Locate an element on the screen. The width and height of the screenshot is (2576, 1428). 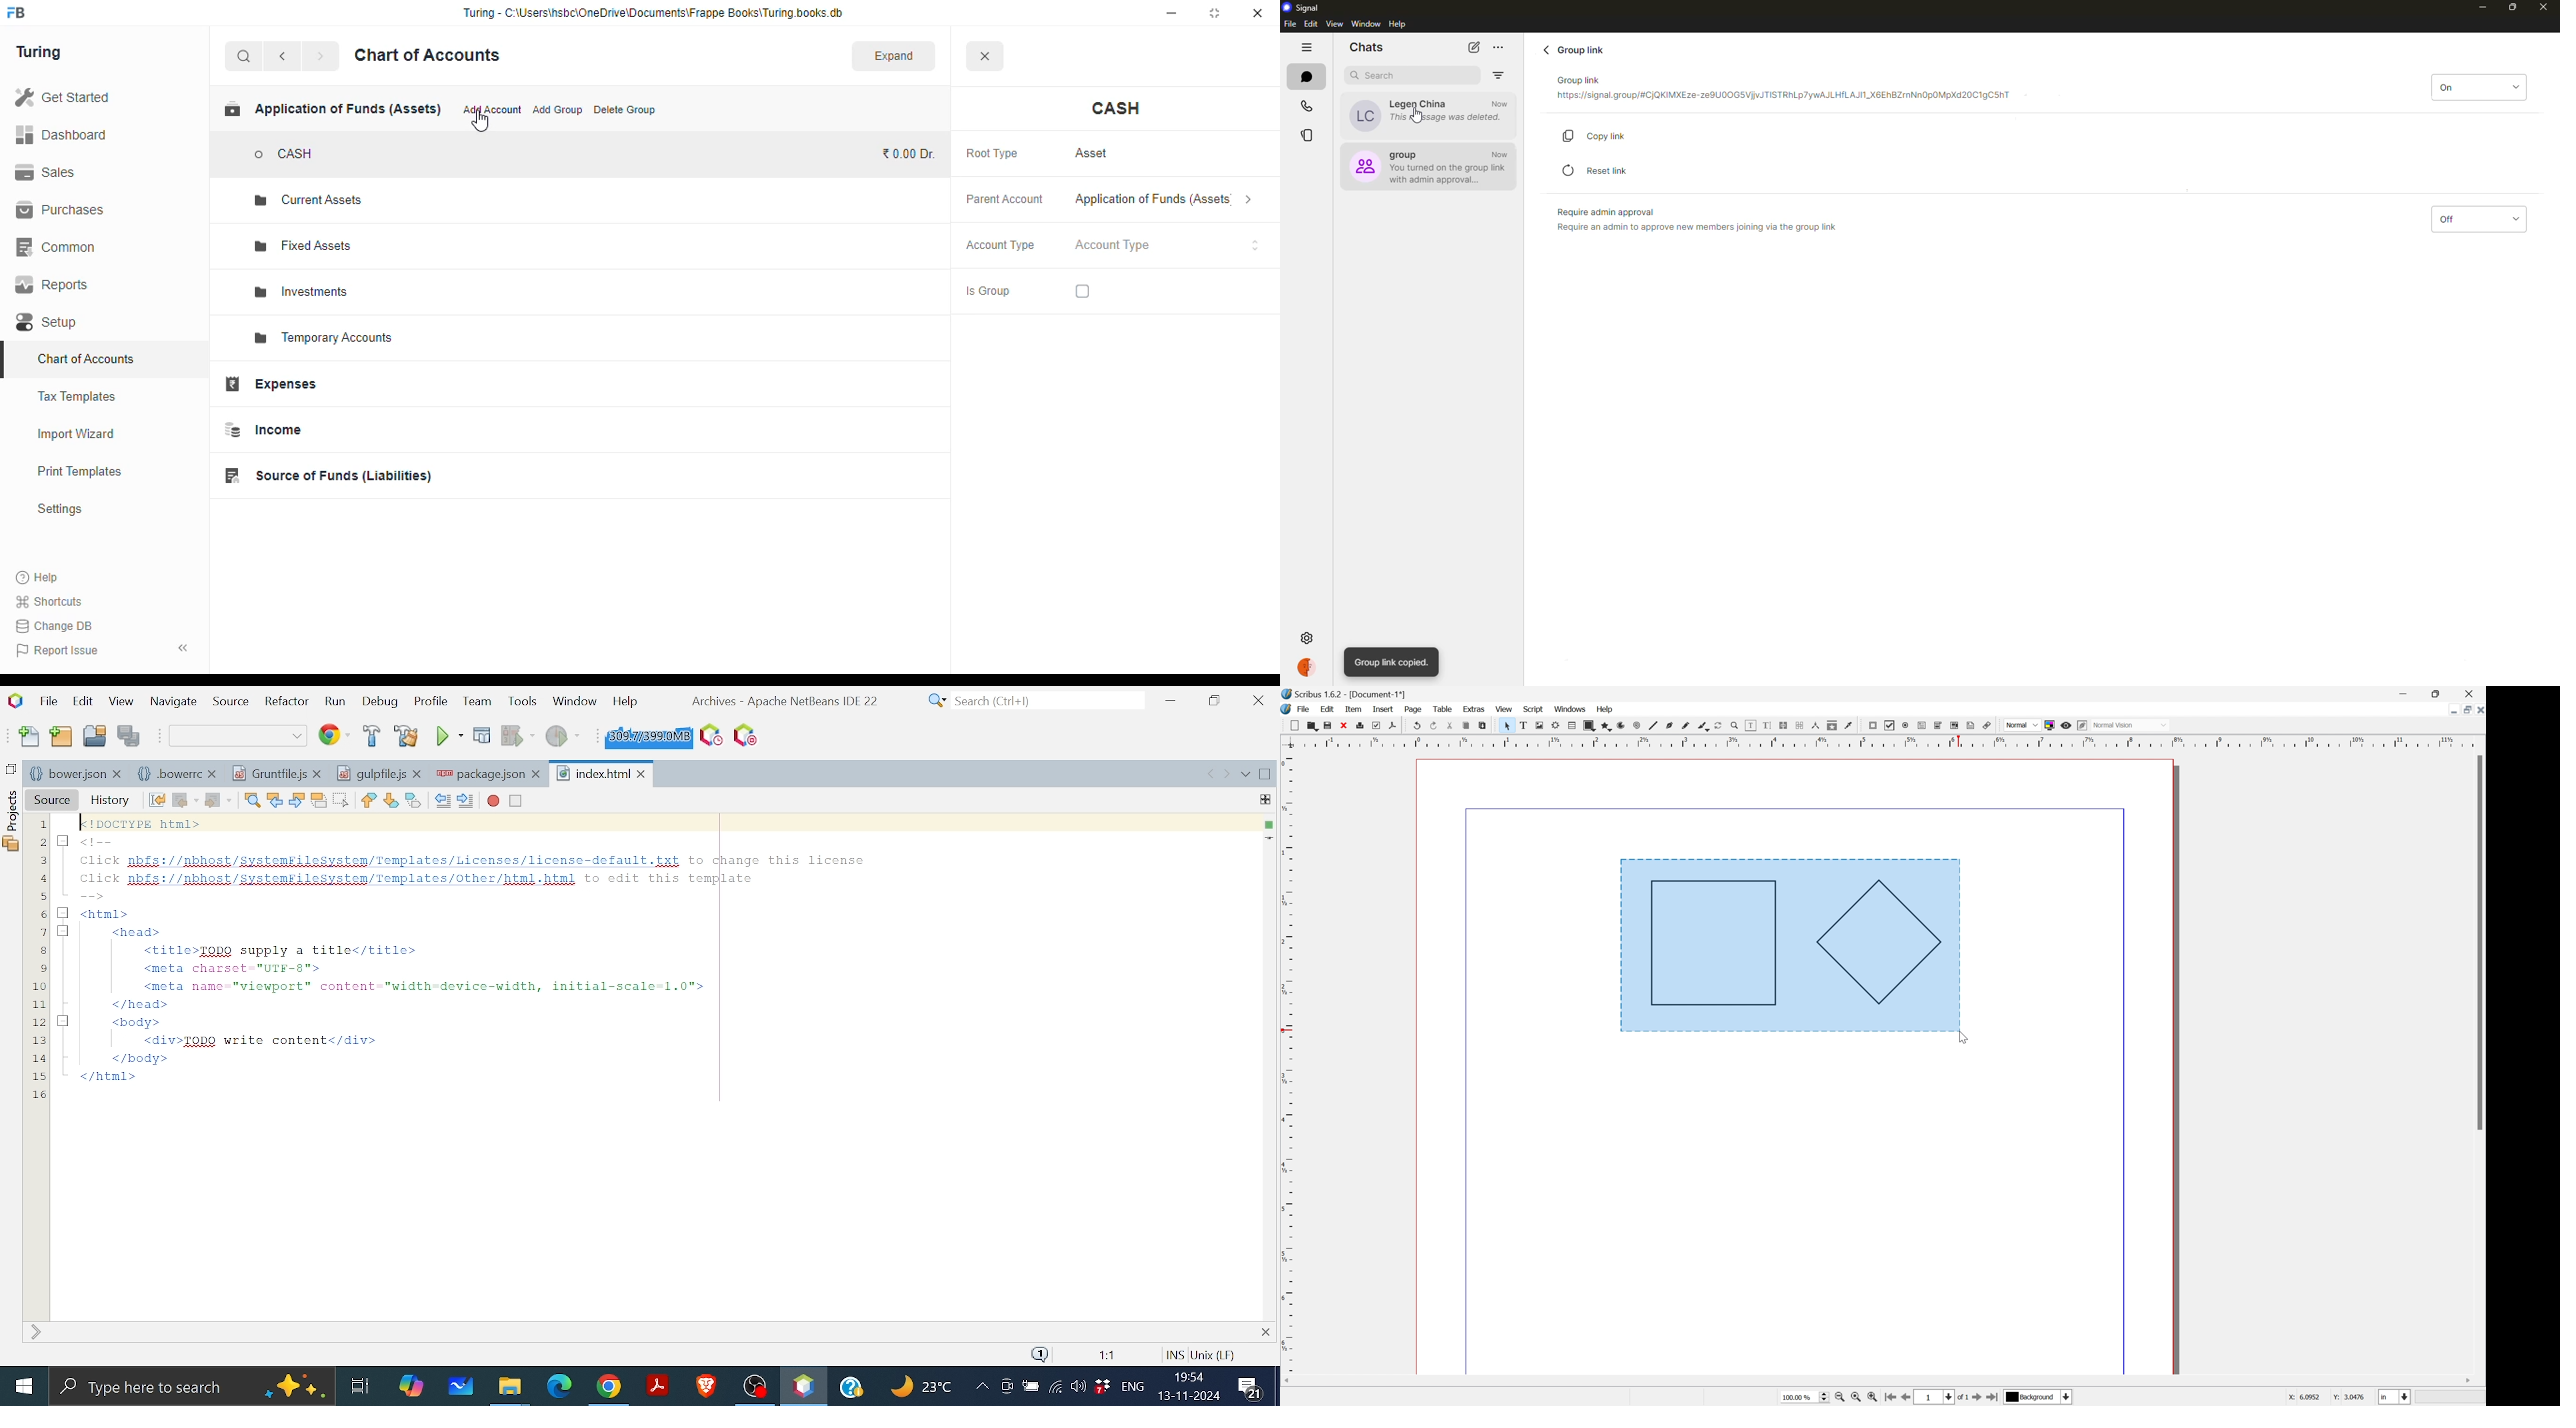
Tools is located at coordinates (524, 700).